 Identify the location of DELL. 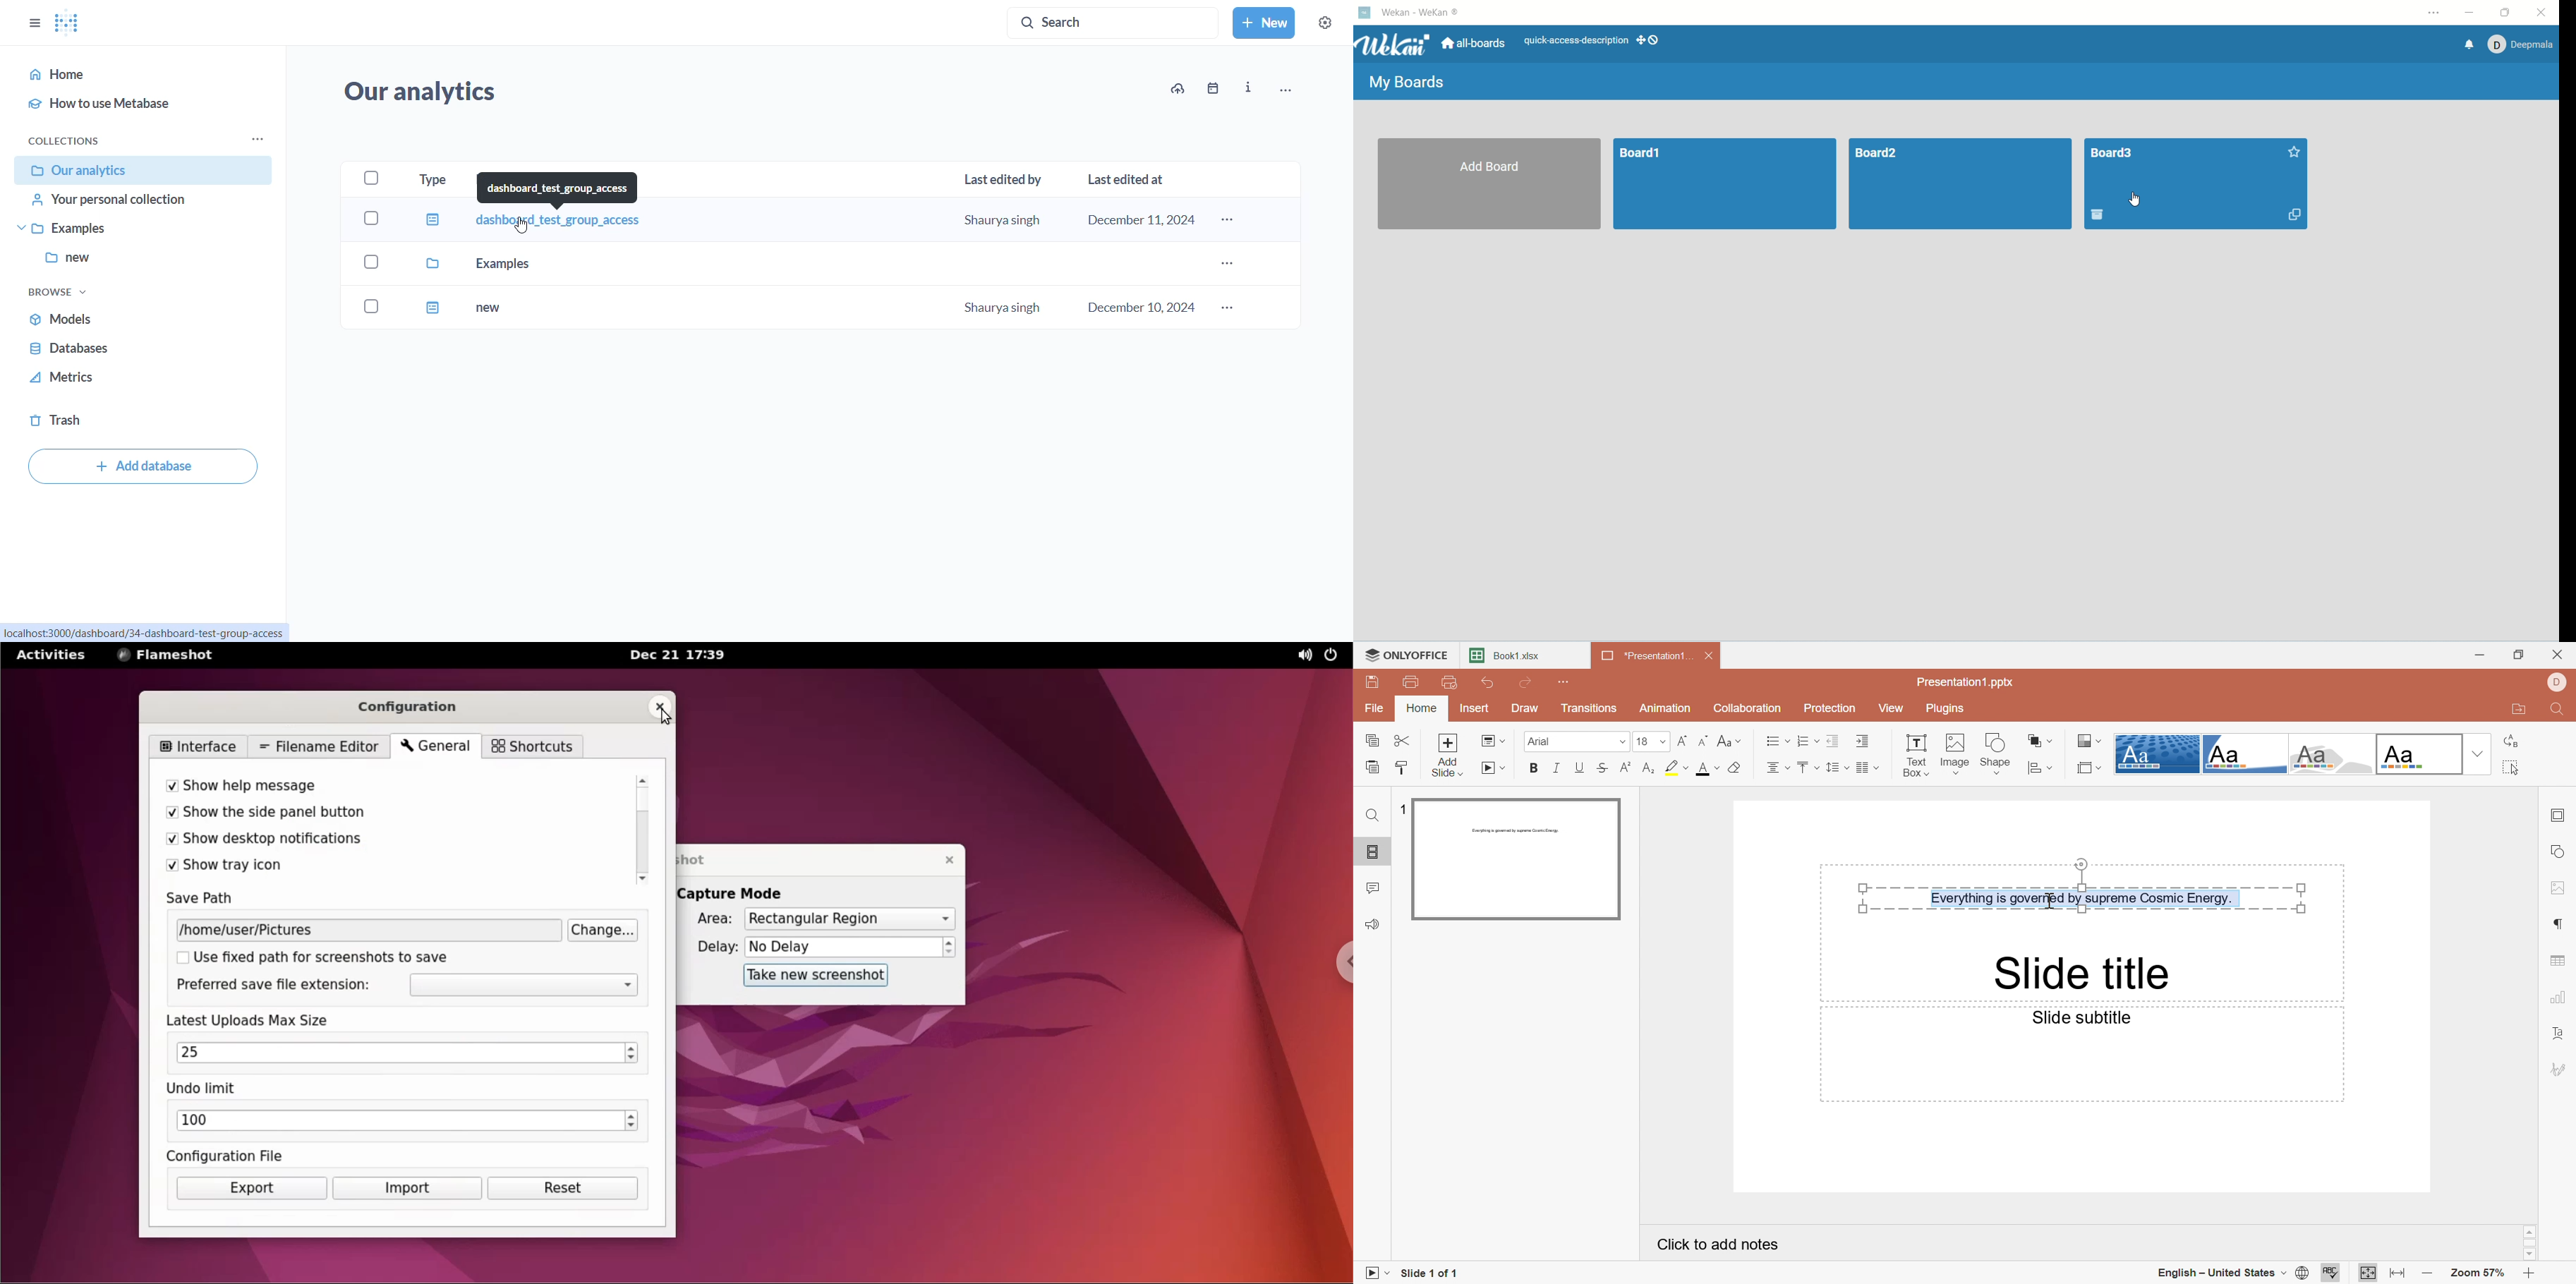
(2556, 683).